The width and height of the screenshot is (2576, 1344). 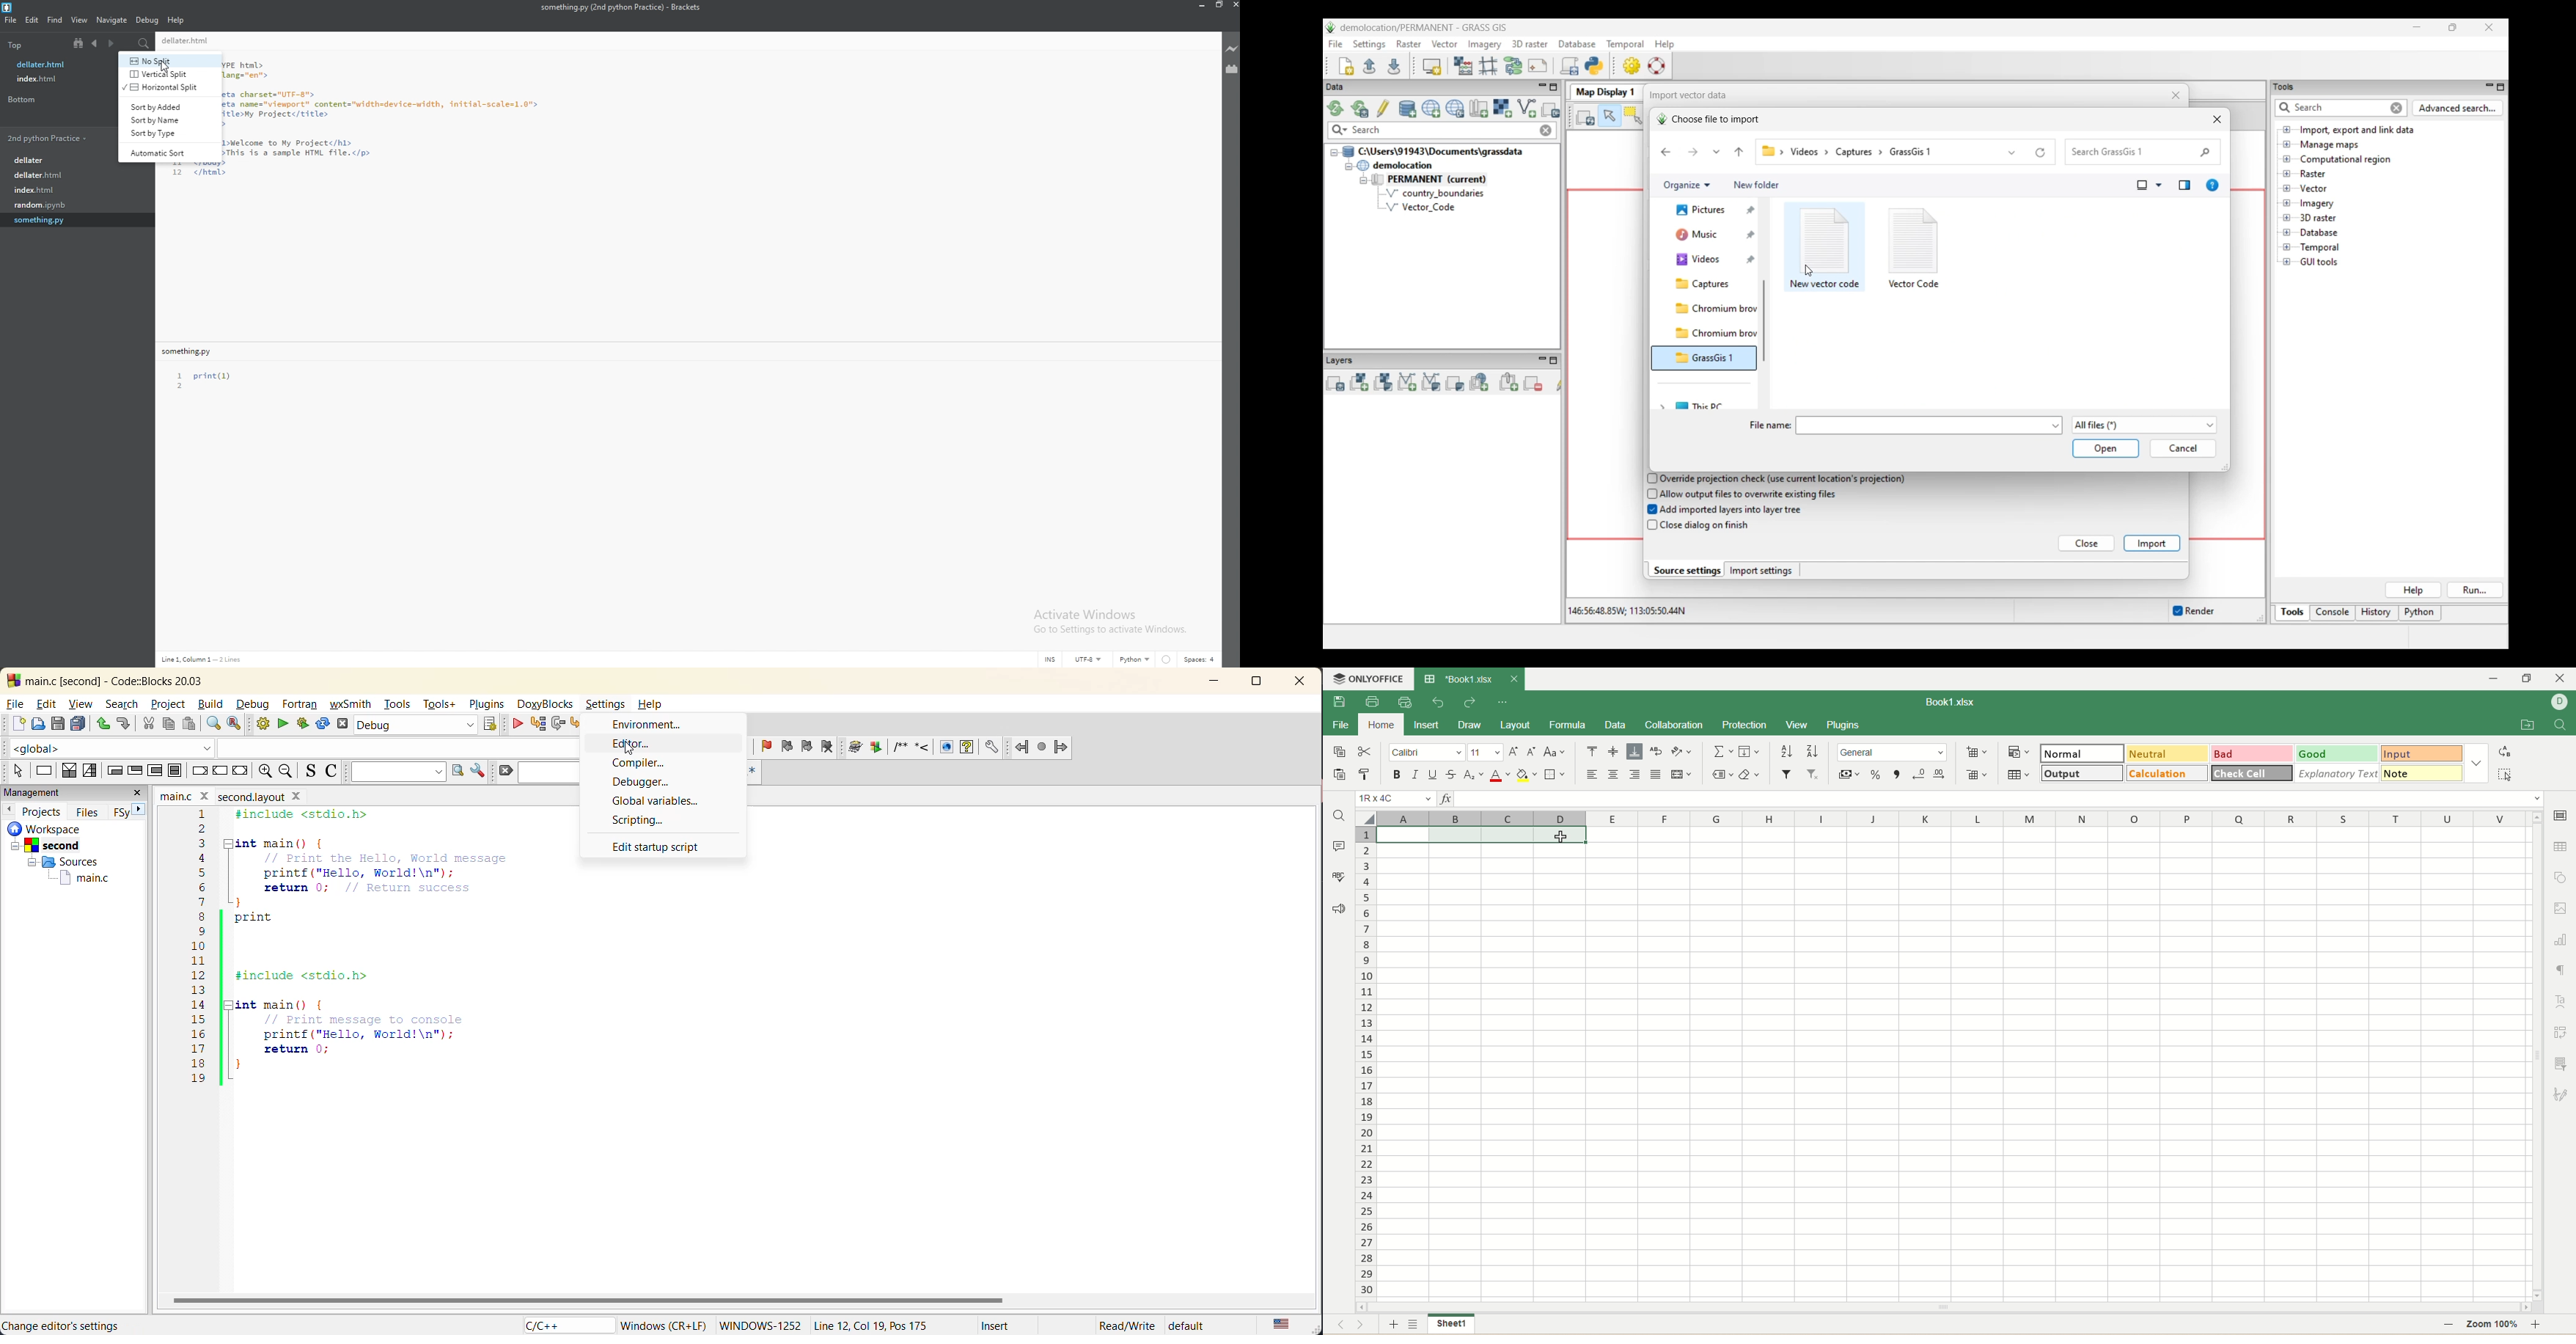 I want to click on select, so click(x=18, y=770).